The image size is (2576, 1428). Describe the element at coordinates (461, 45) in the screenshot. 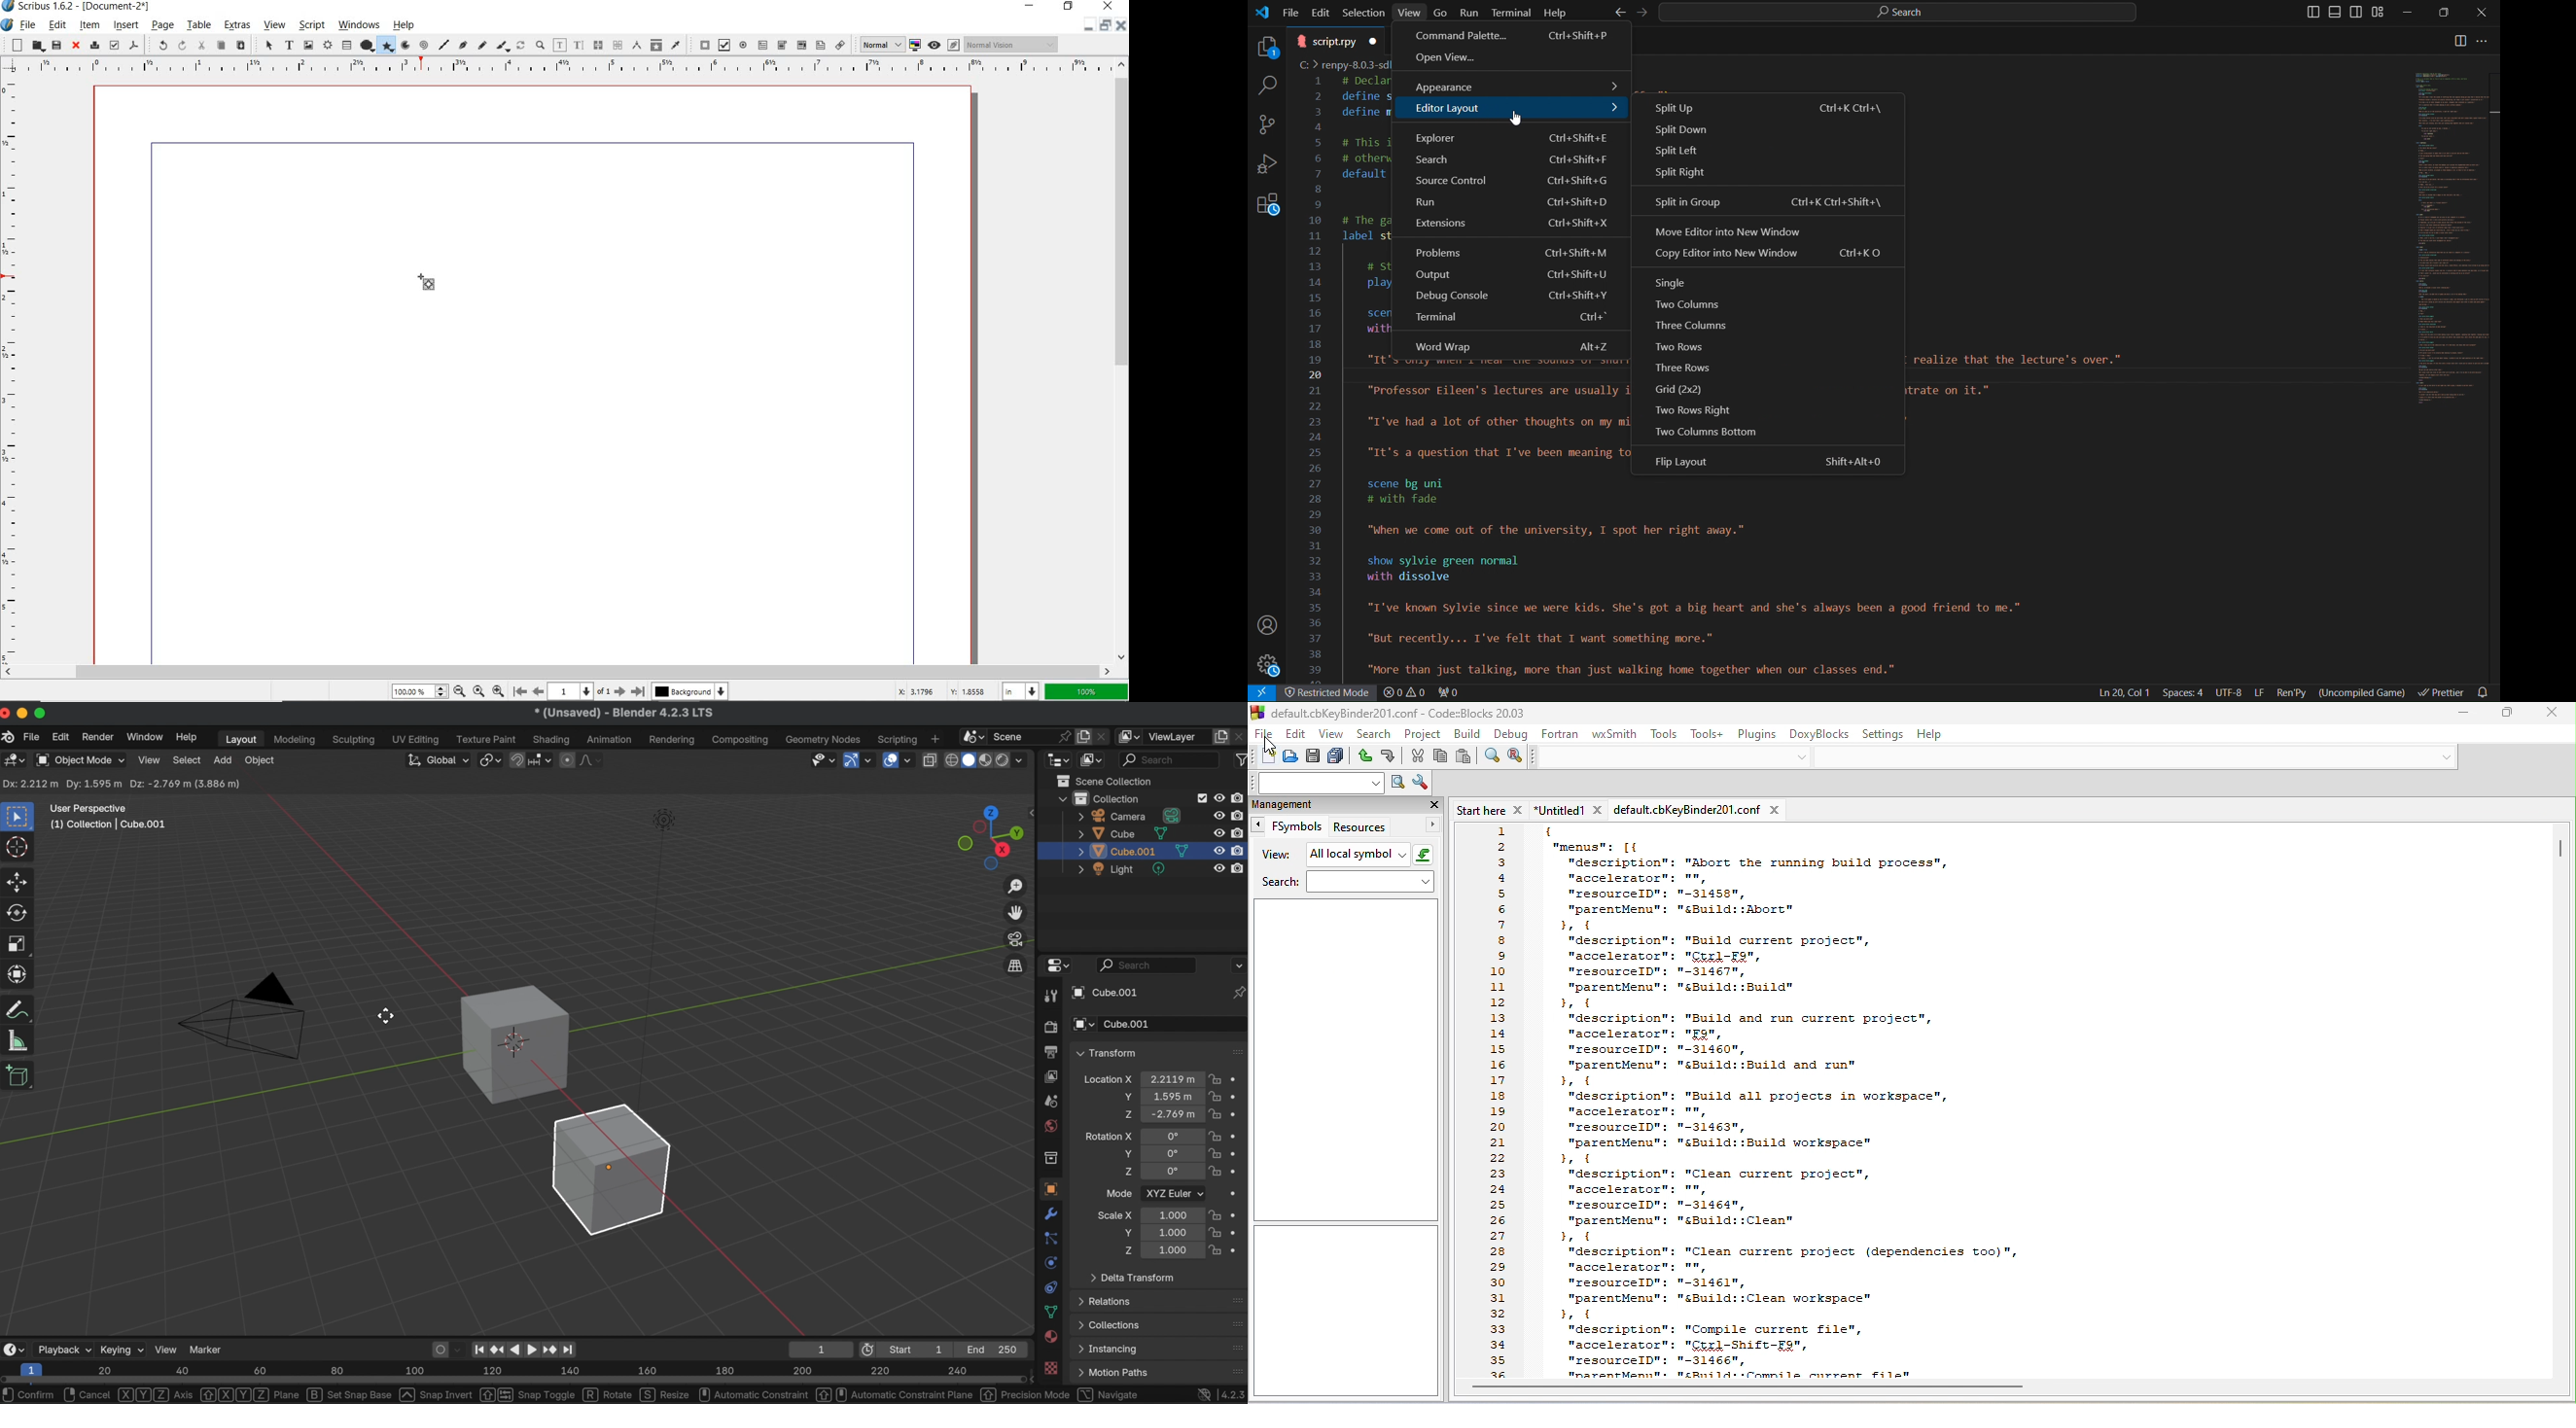

I see `Bezier curve` at that location.